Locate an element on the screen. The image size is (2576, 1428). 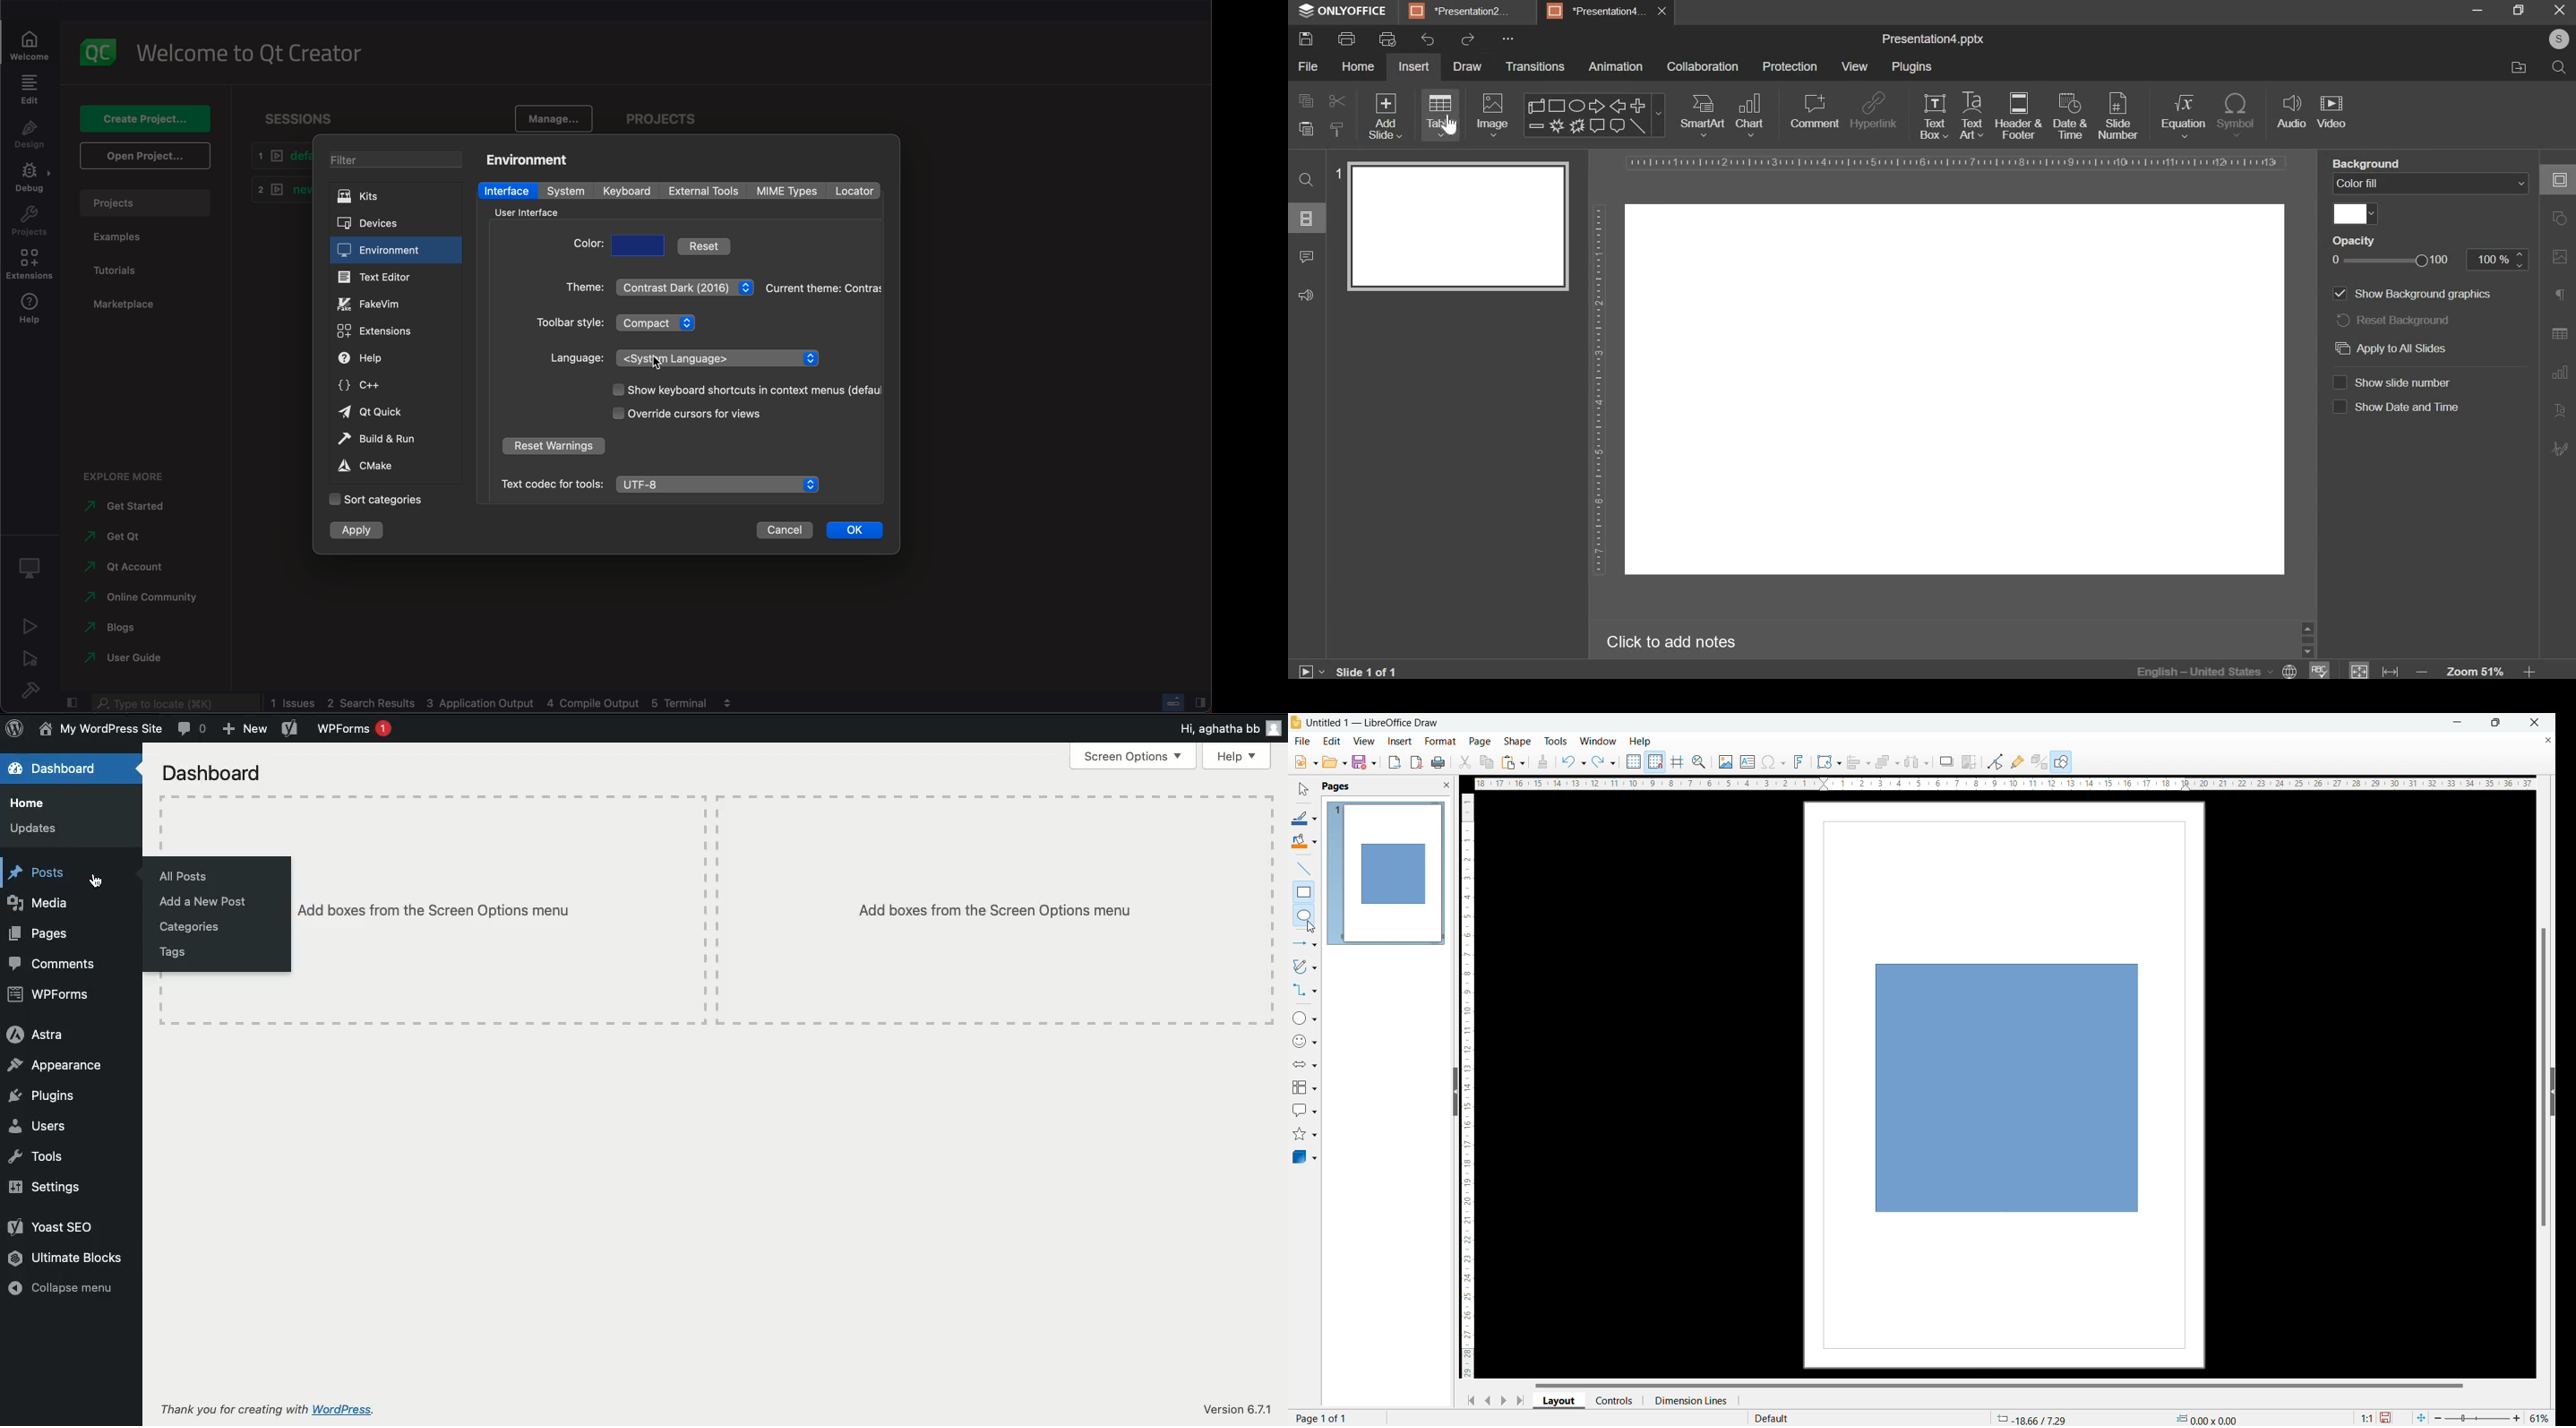
copy style is located at coordinates (1341, 128).